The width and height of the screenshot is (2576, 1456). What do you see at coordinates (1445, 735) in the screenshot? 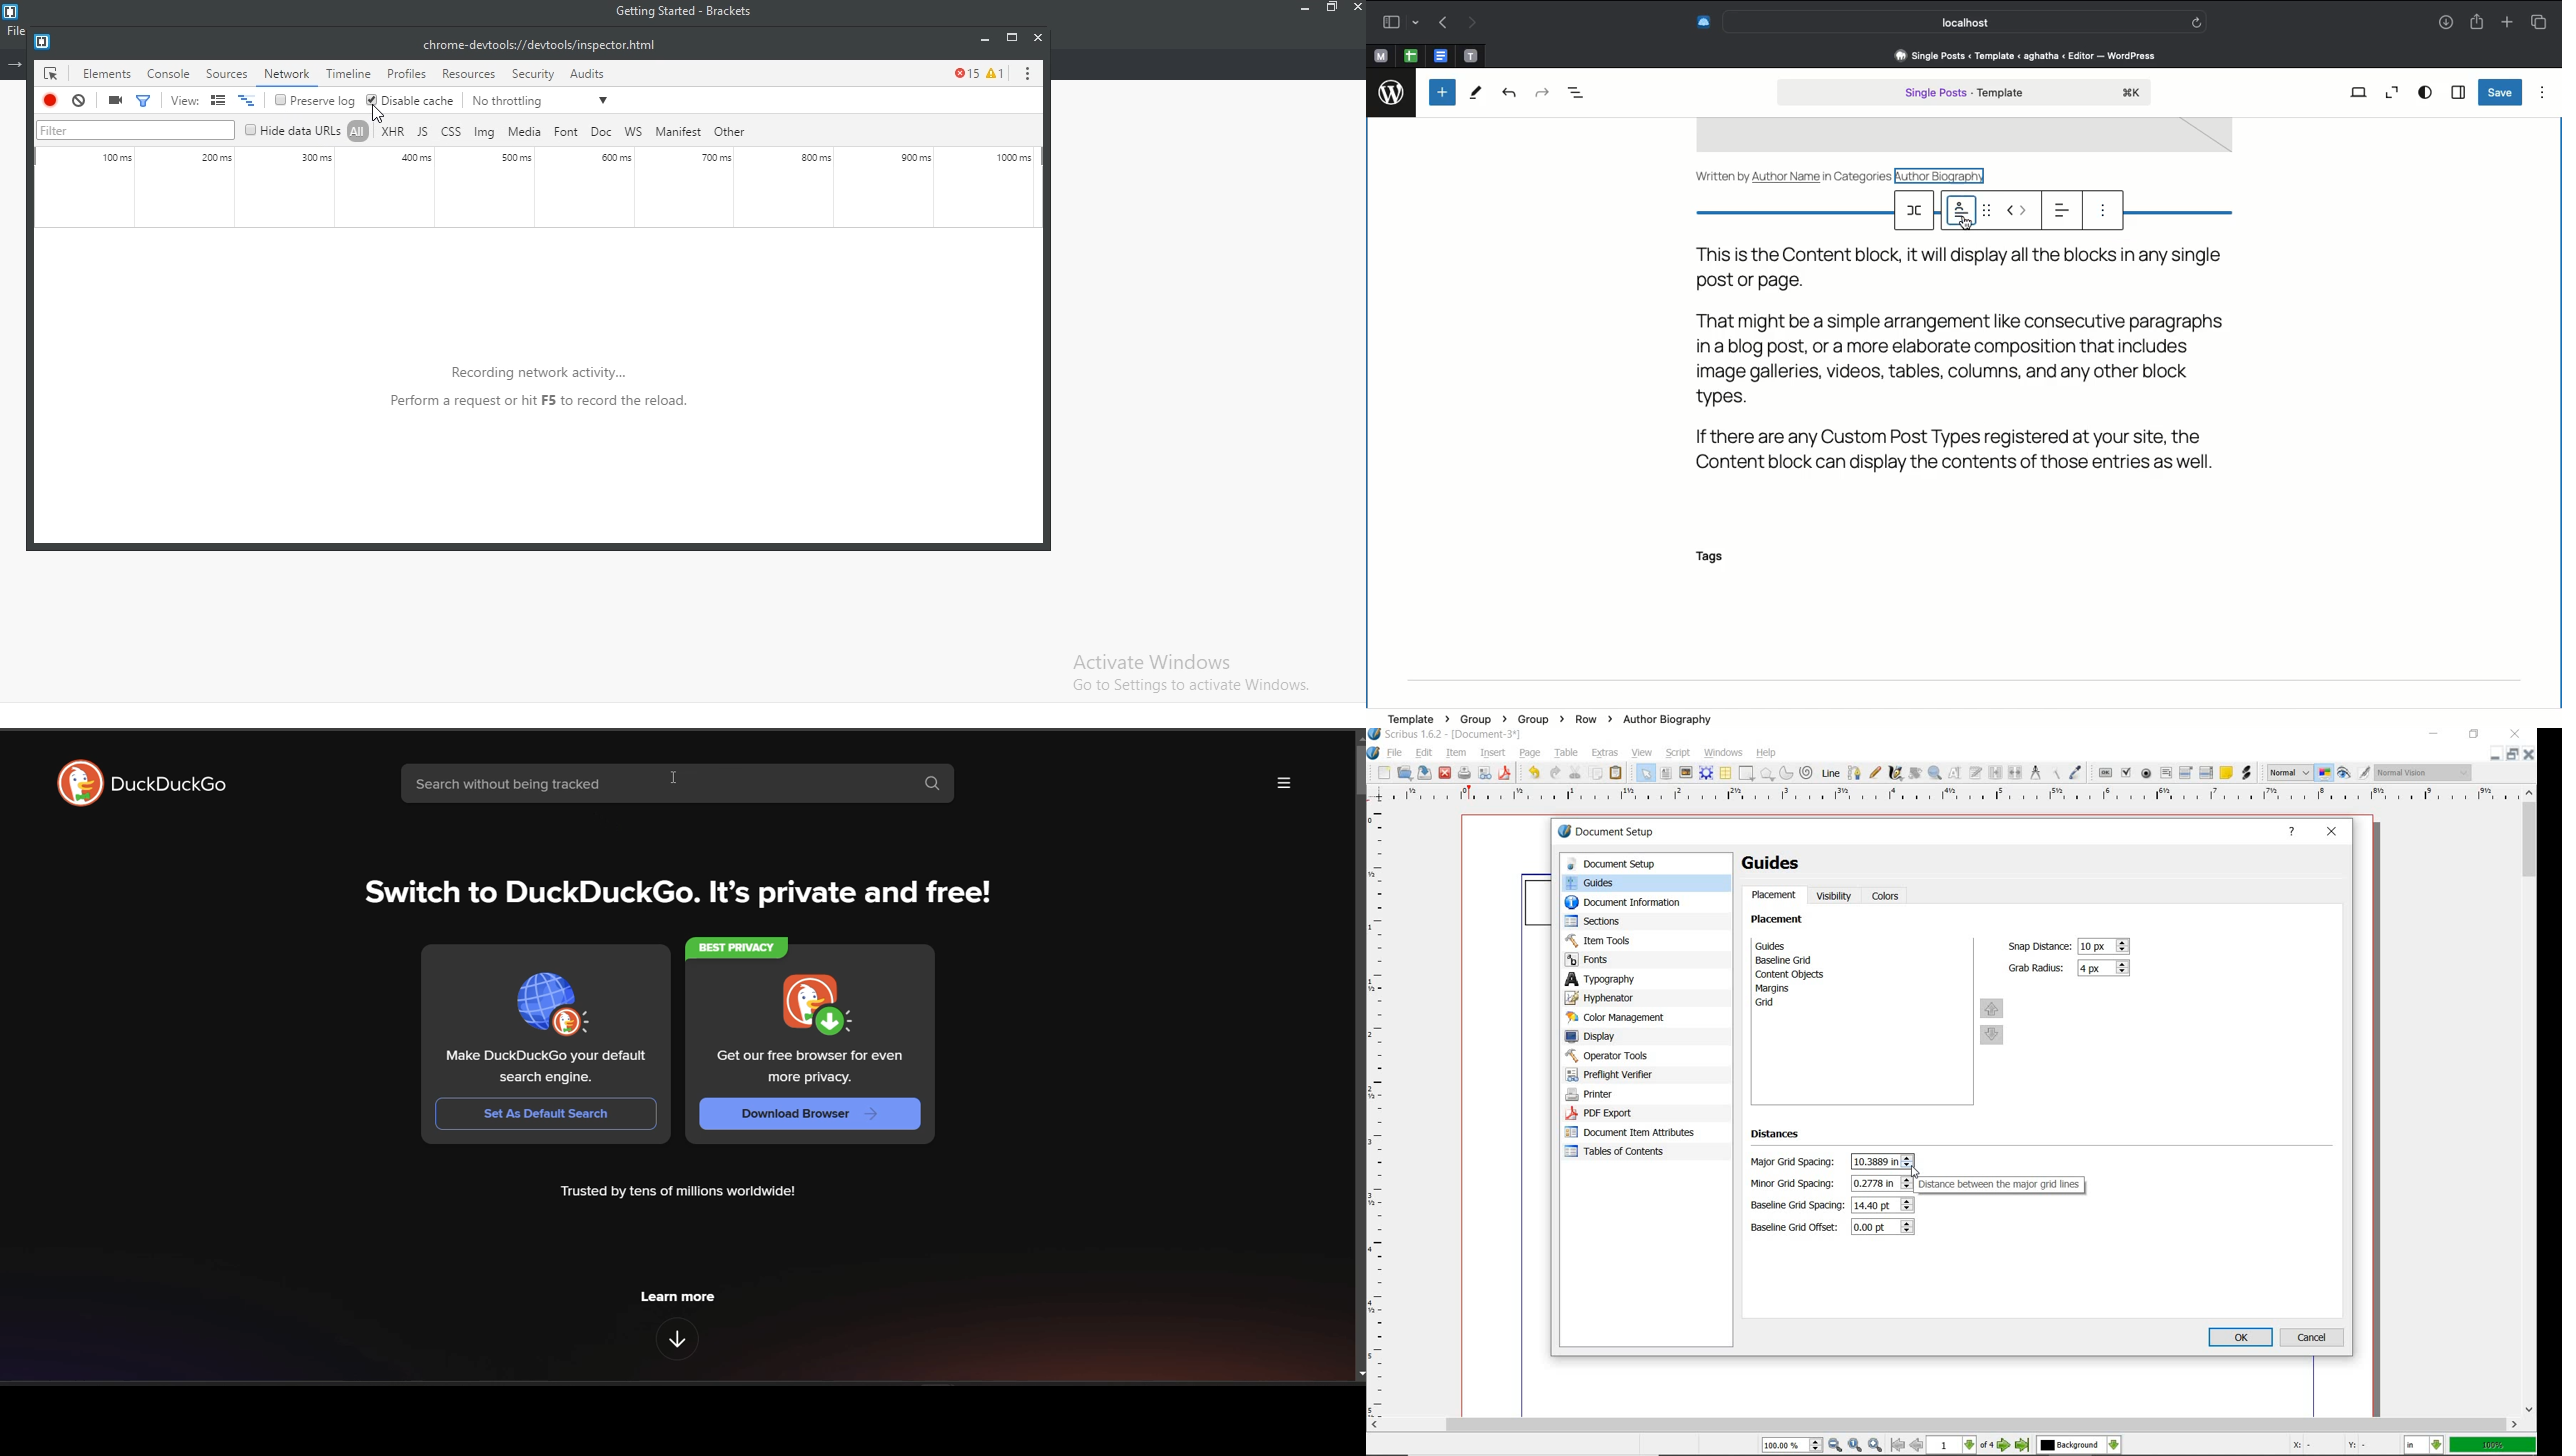
I see `Scribus 1.6.2 - [Document-3*]` at bounding box center [1445, 735].